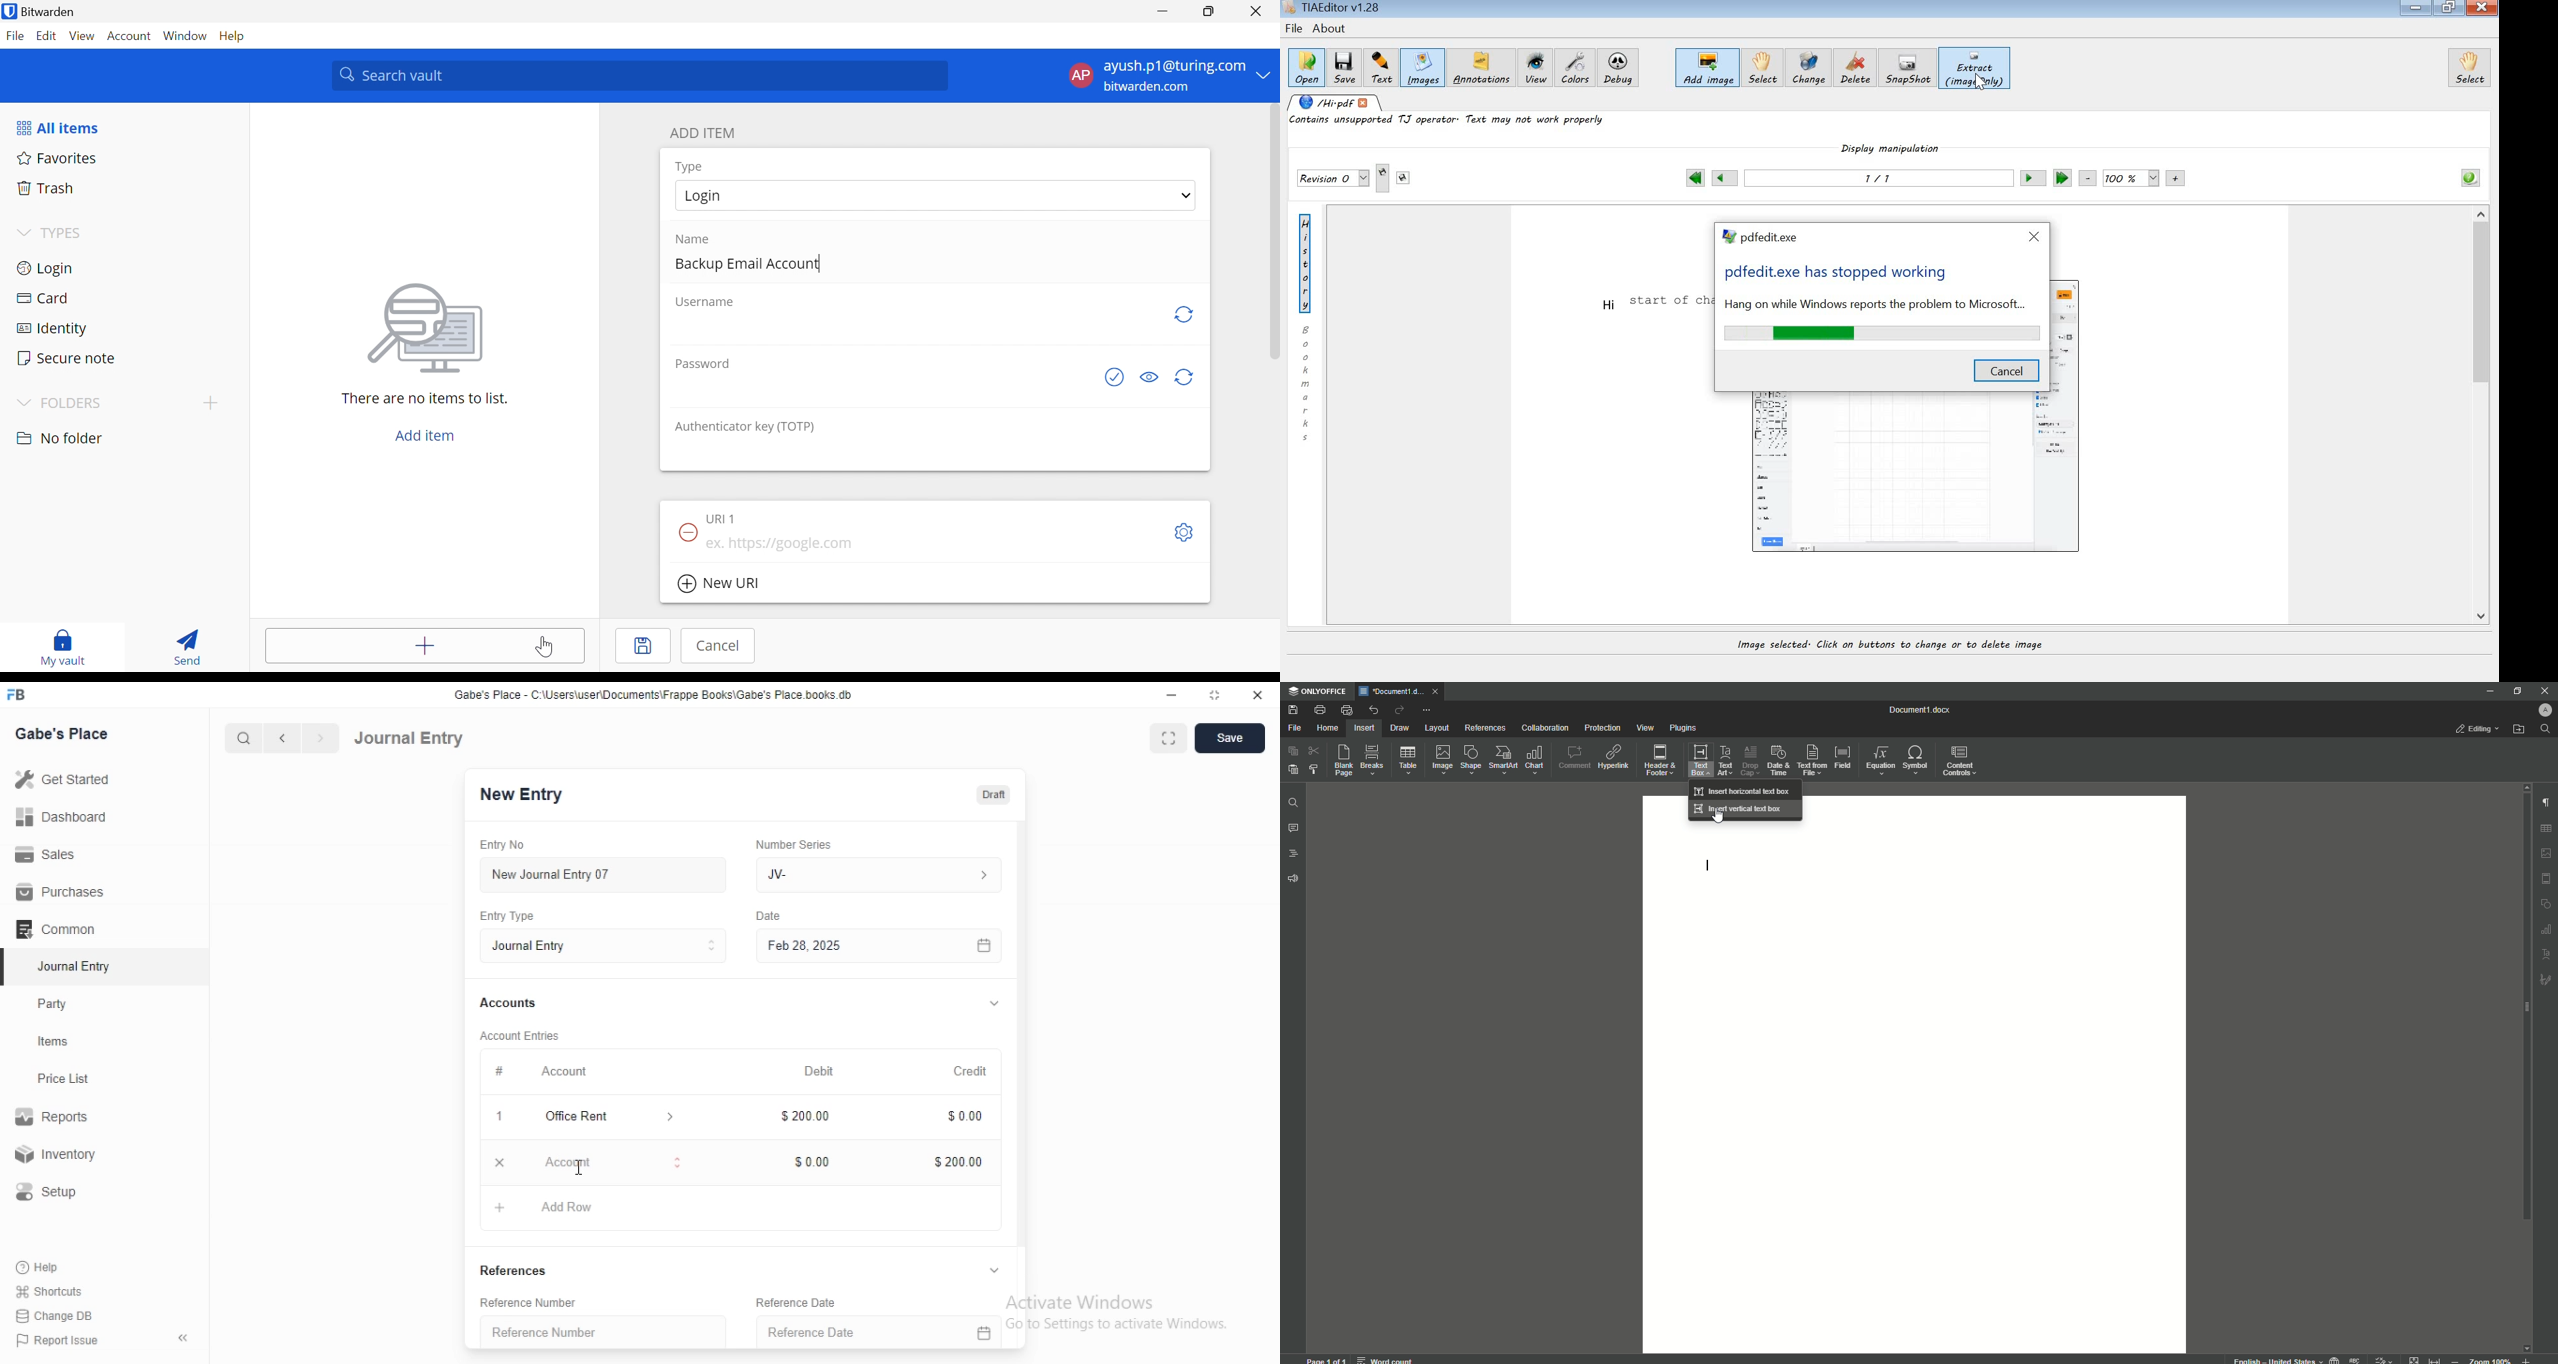  I want to click on Price List, so click(62, 1079).